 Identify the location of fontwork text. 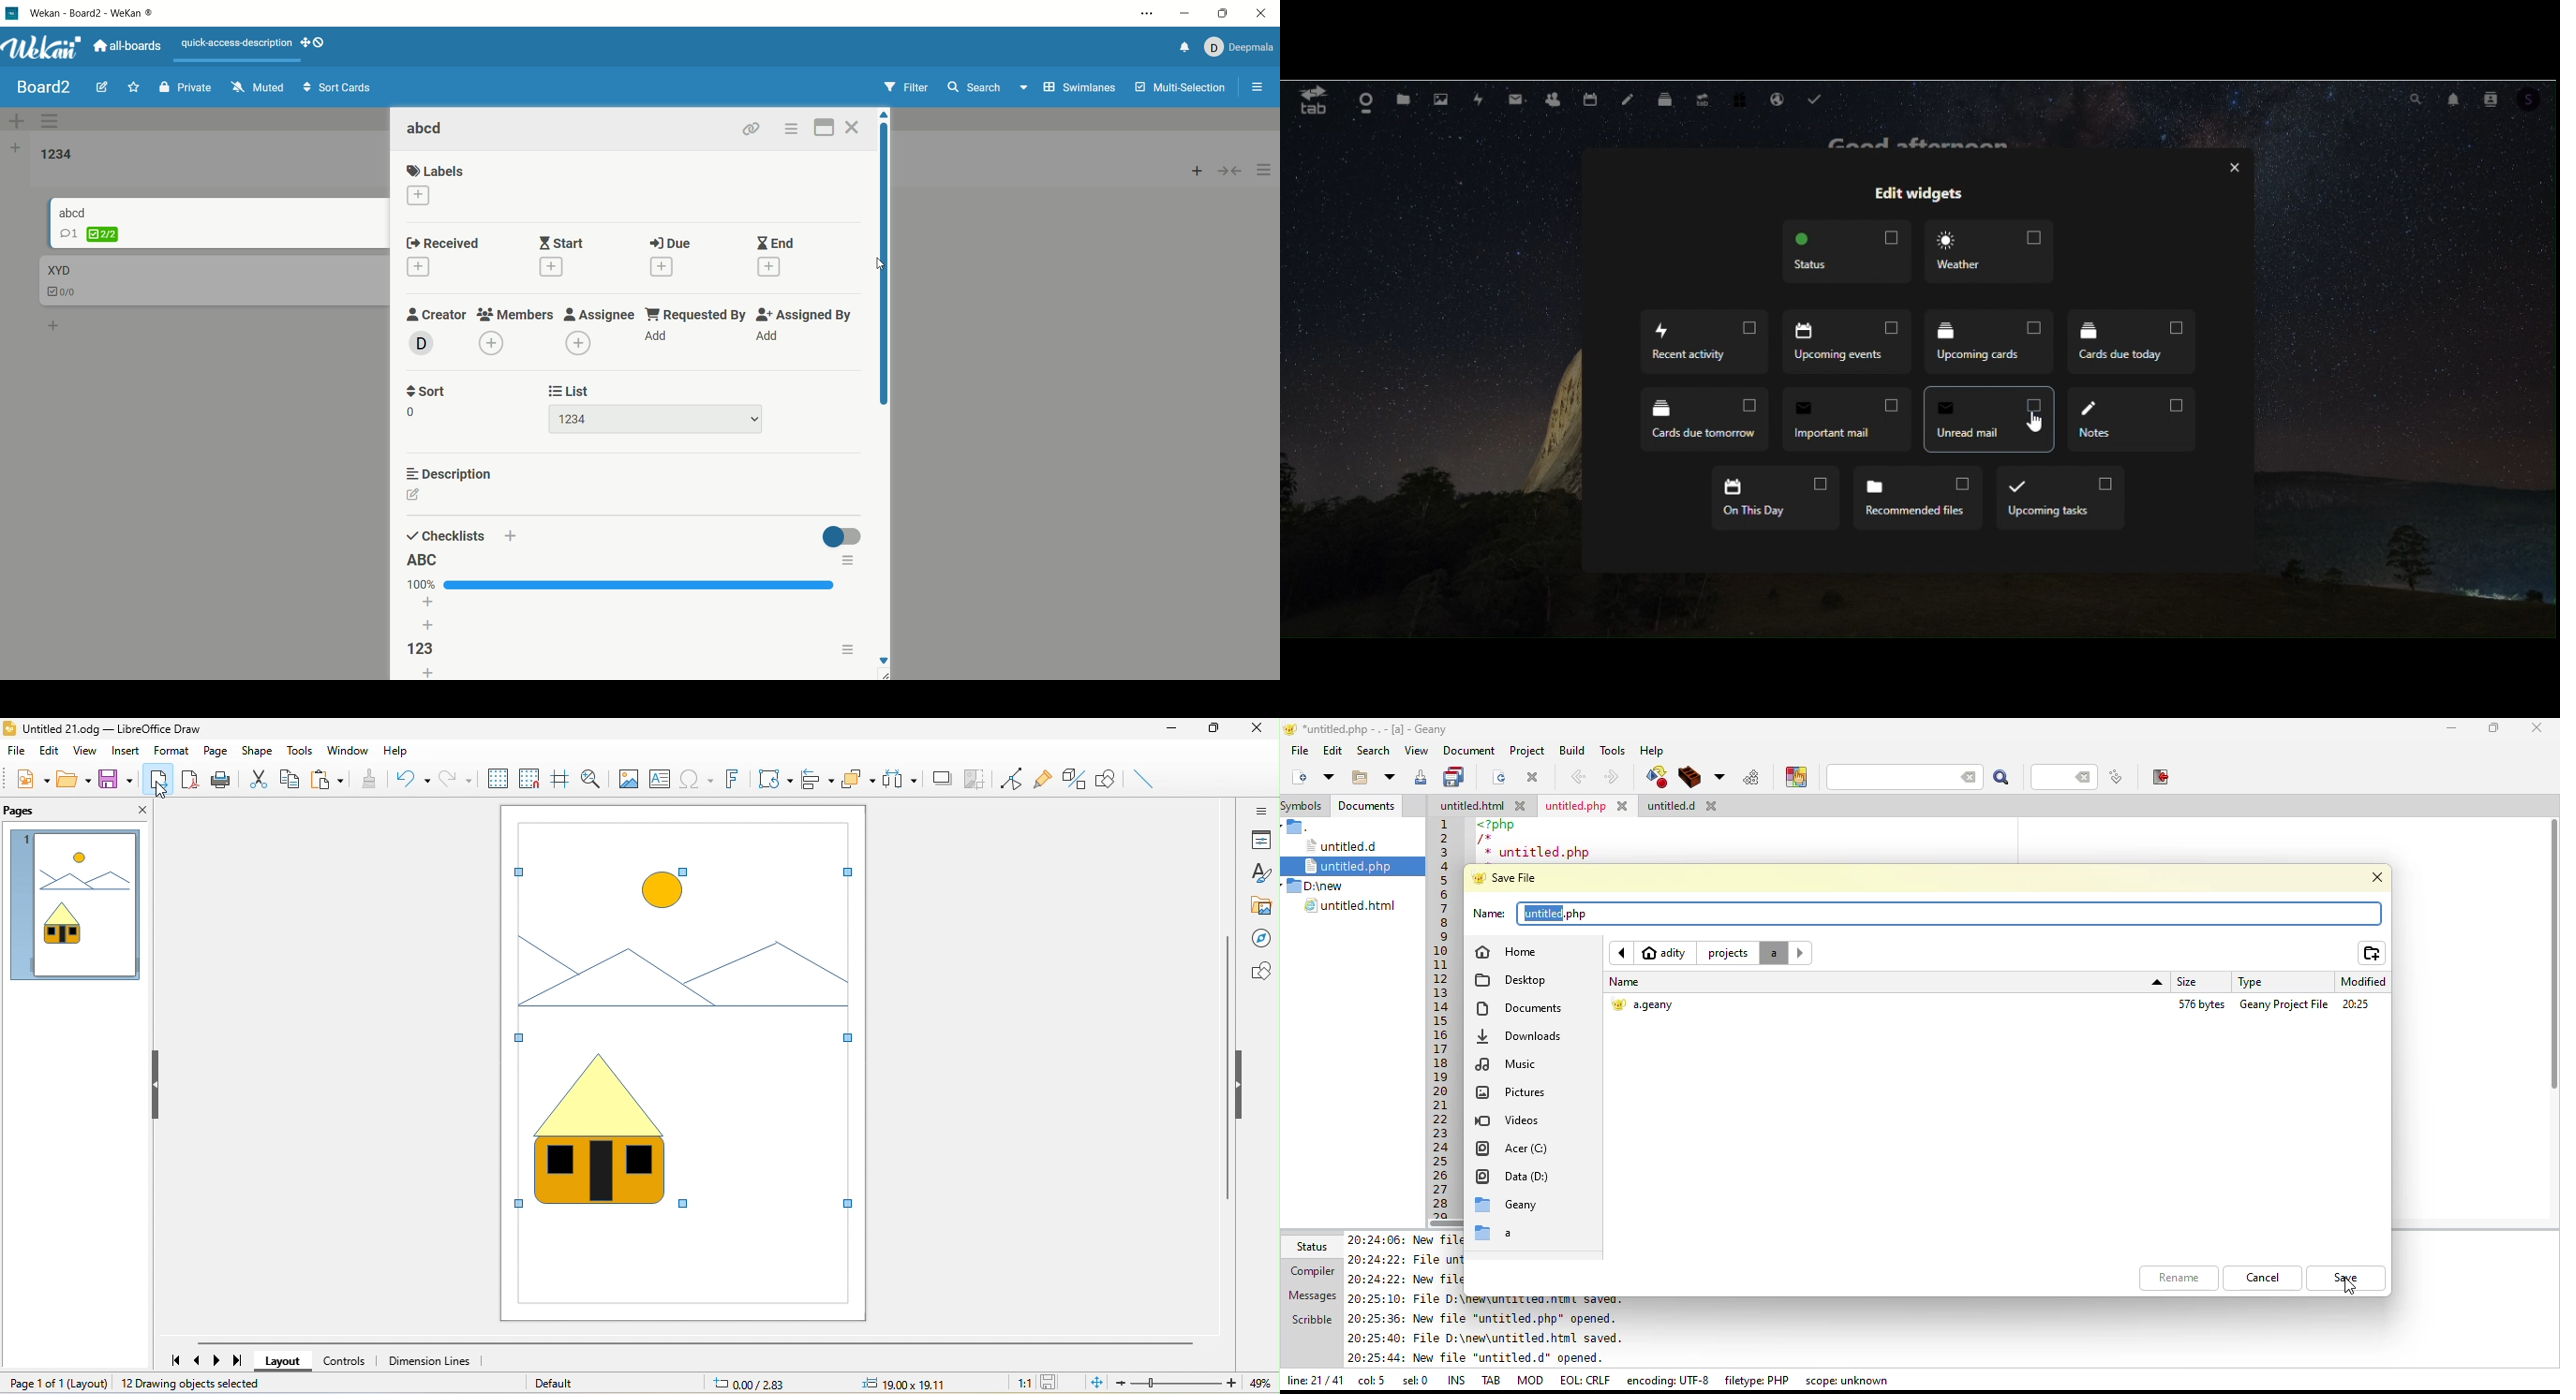
(730, 778).